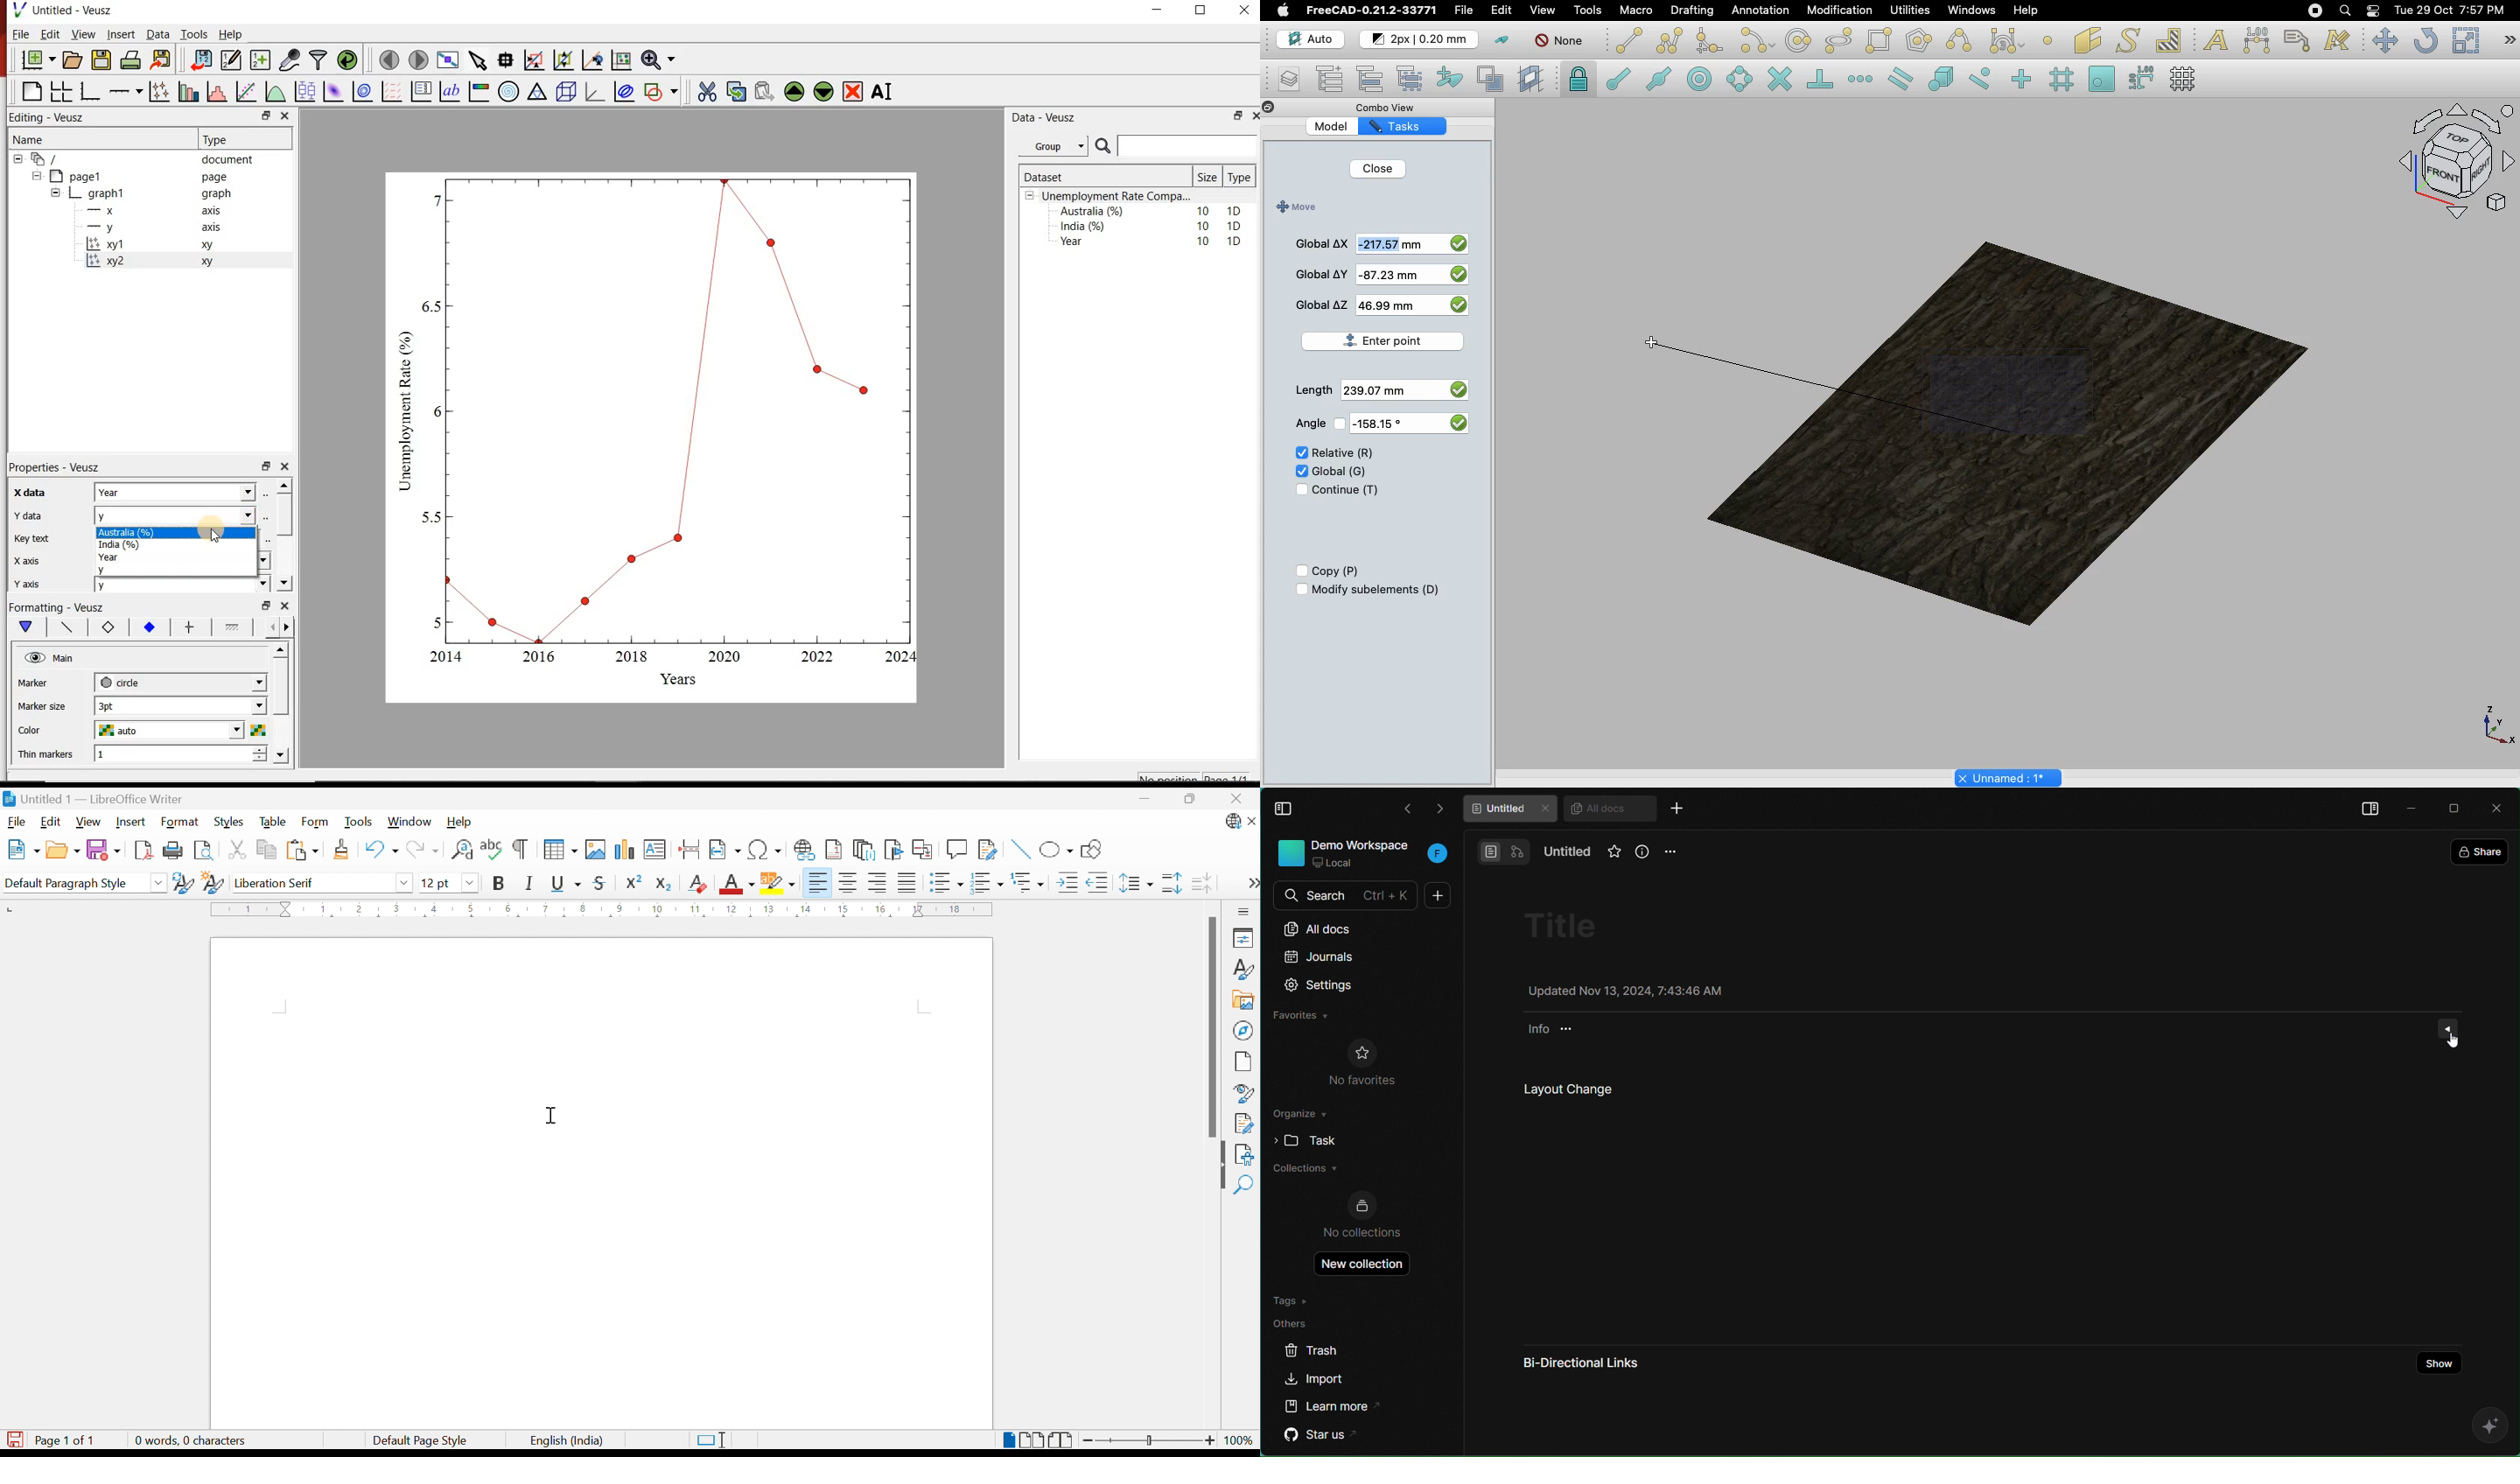  Describe the element at coordinates (82, 35) in the screenshot. I see `View` at that location.